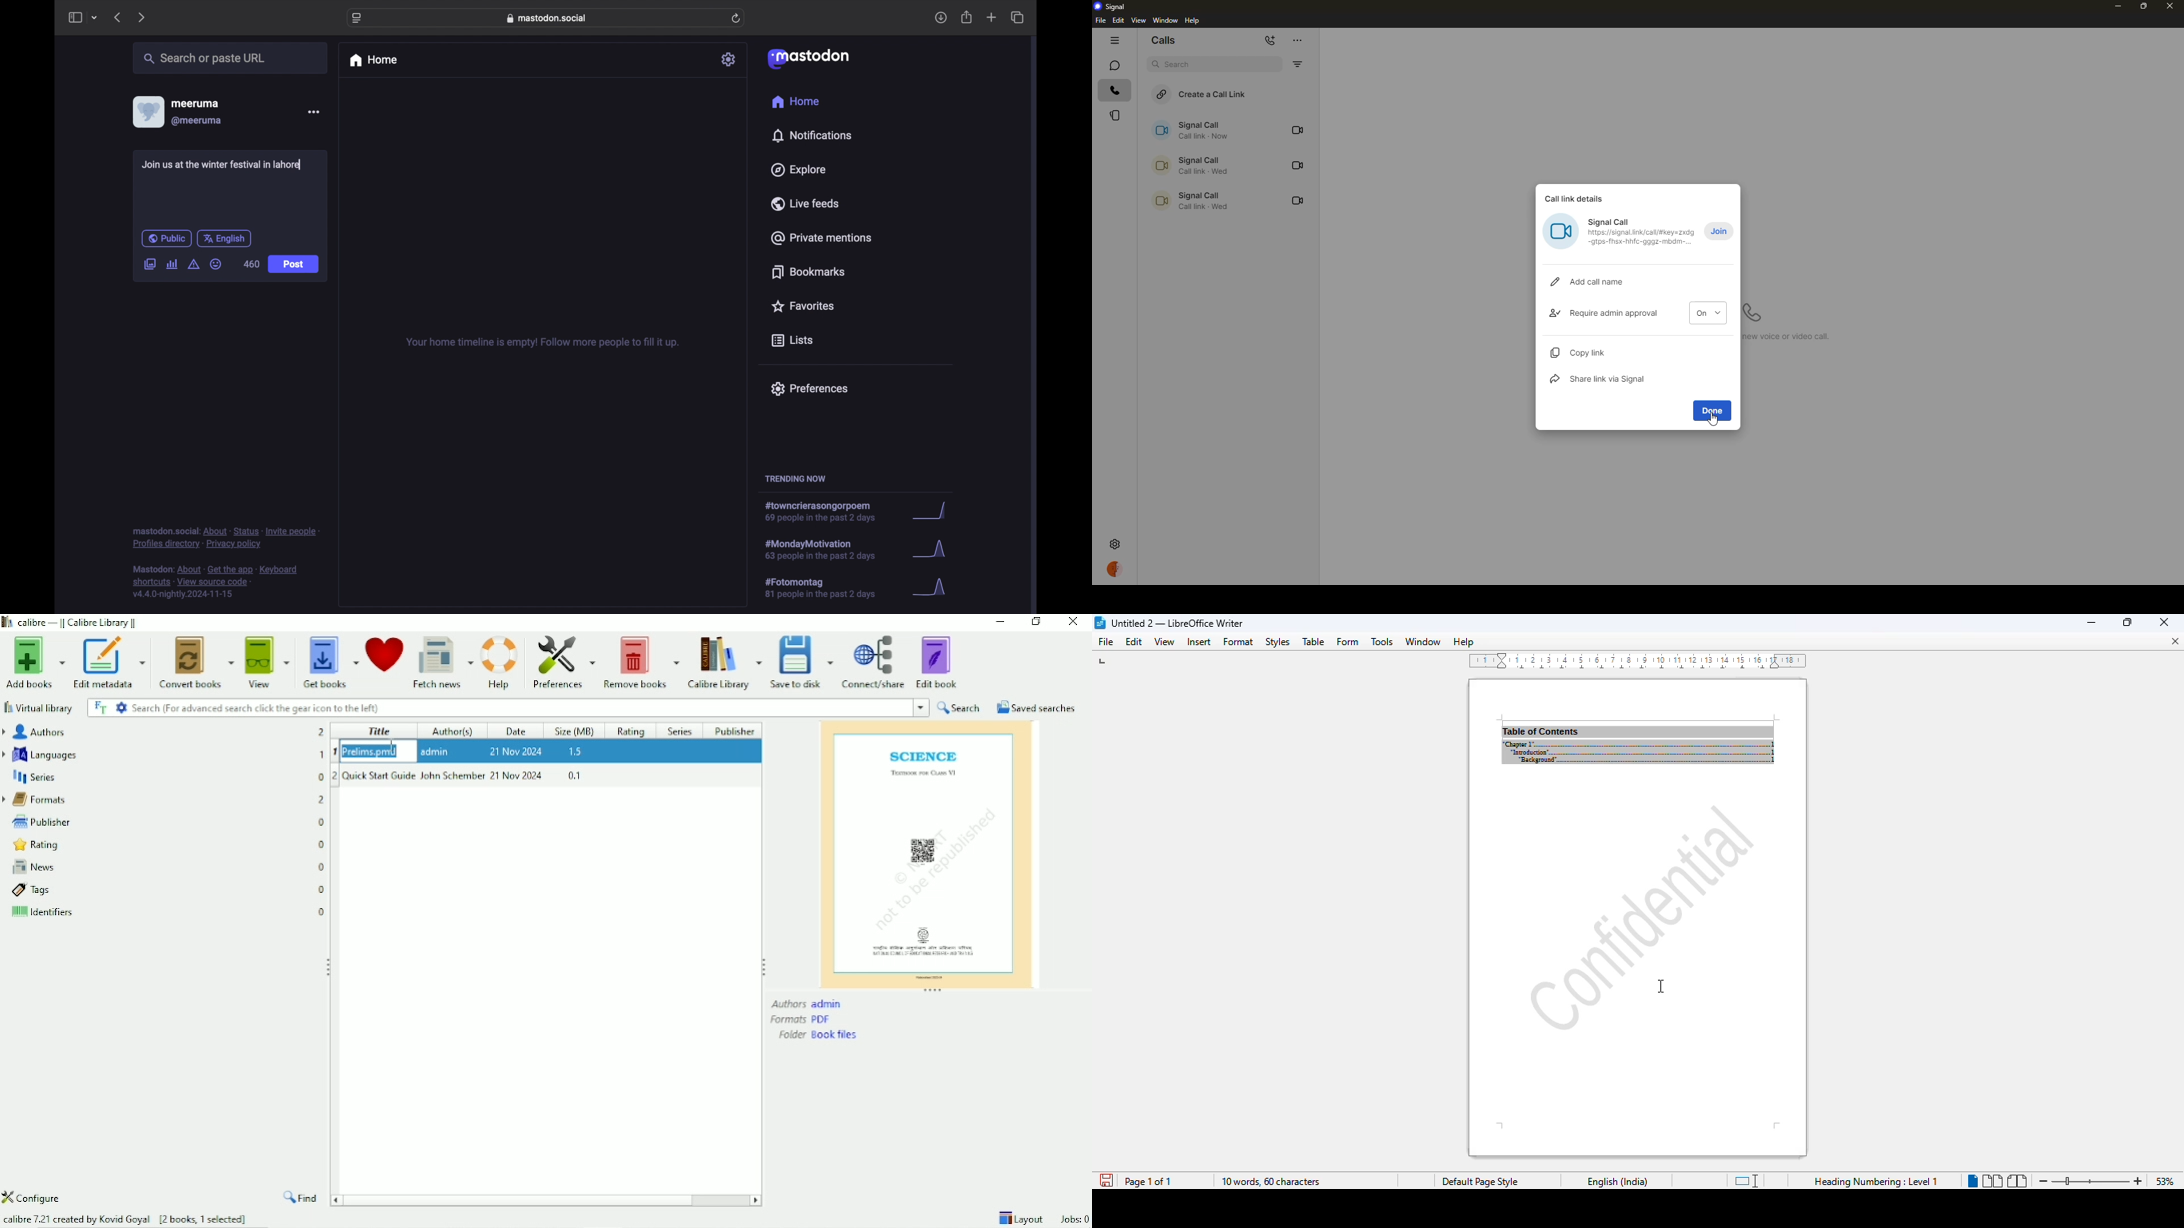 The image size is (2184, 1232). What do you see at coordinates (335, 776) in the screenshot?
I see `2` at bounding box center [335, 776].